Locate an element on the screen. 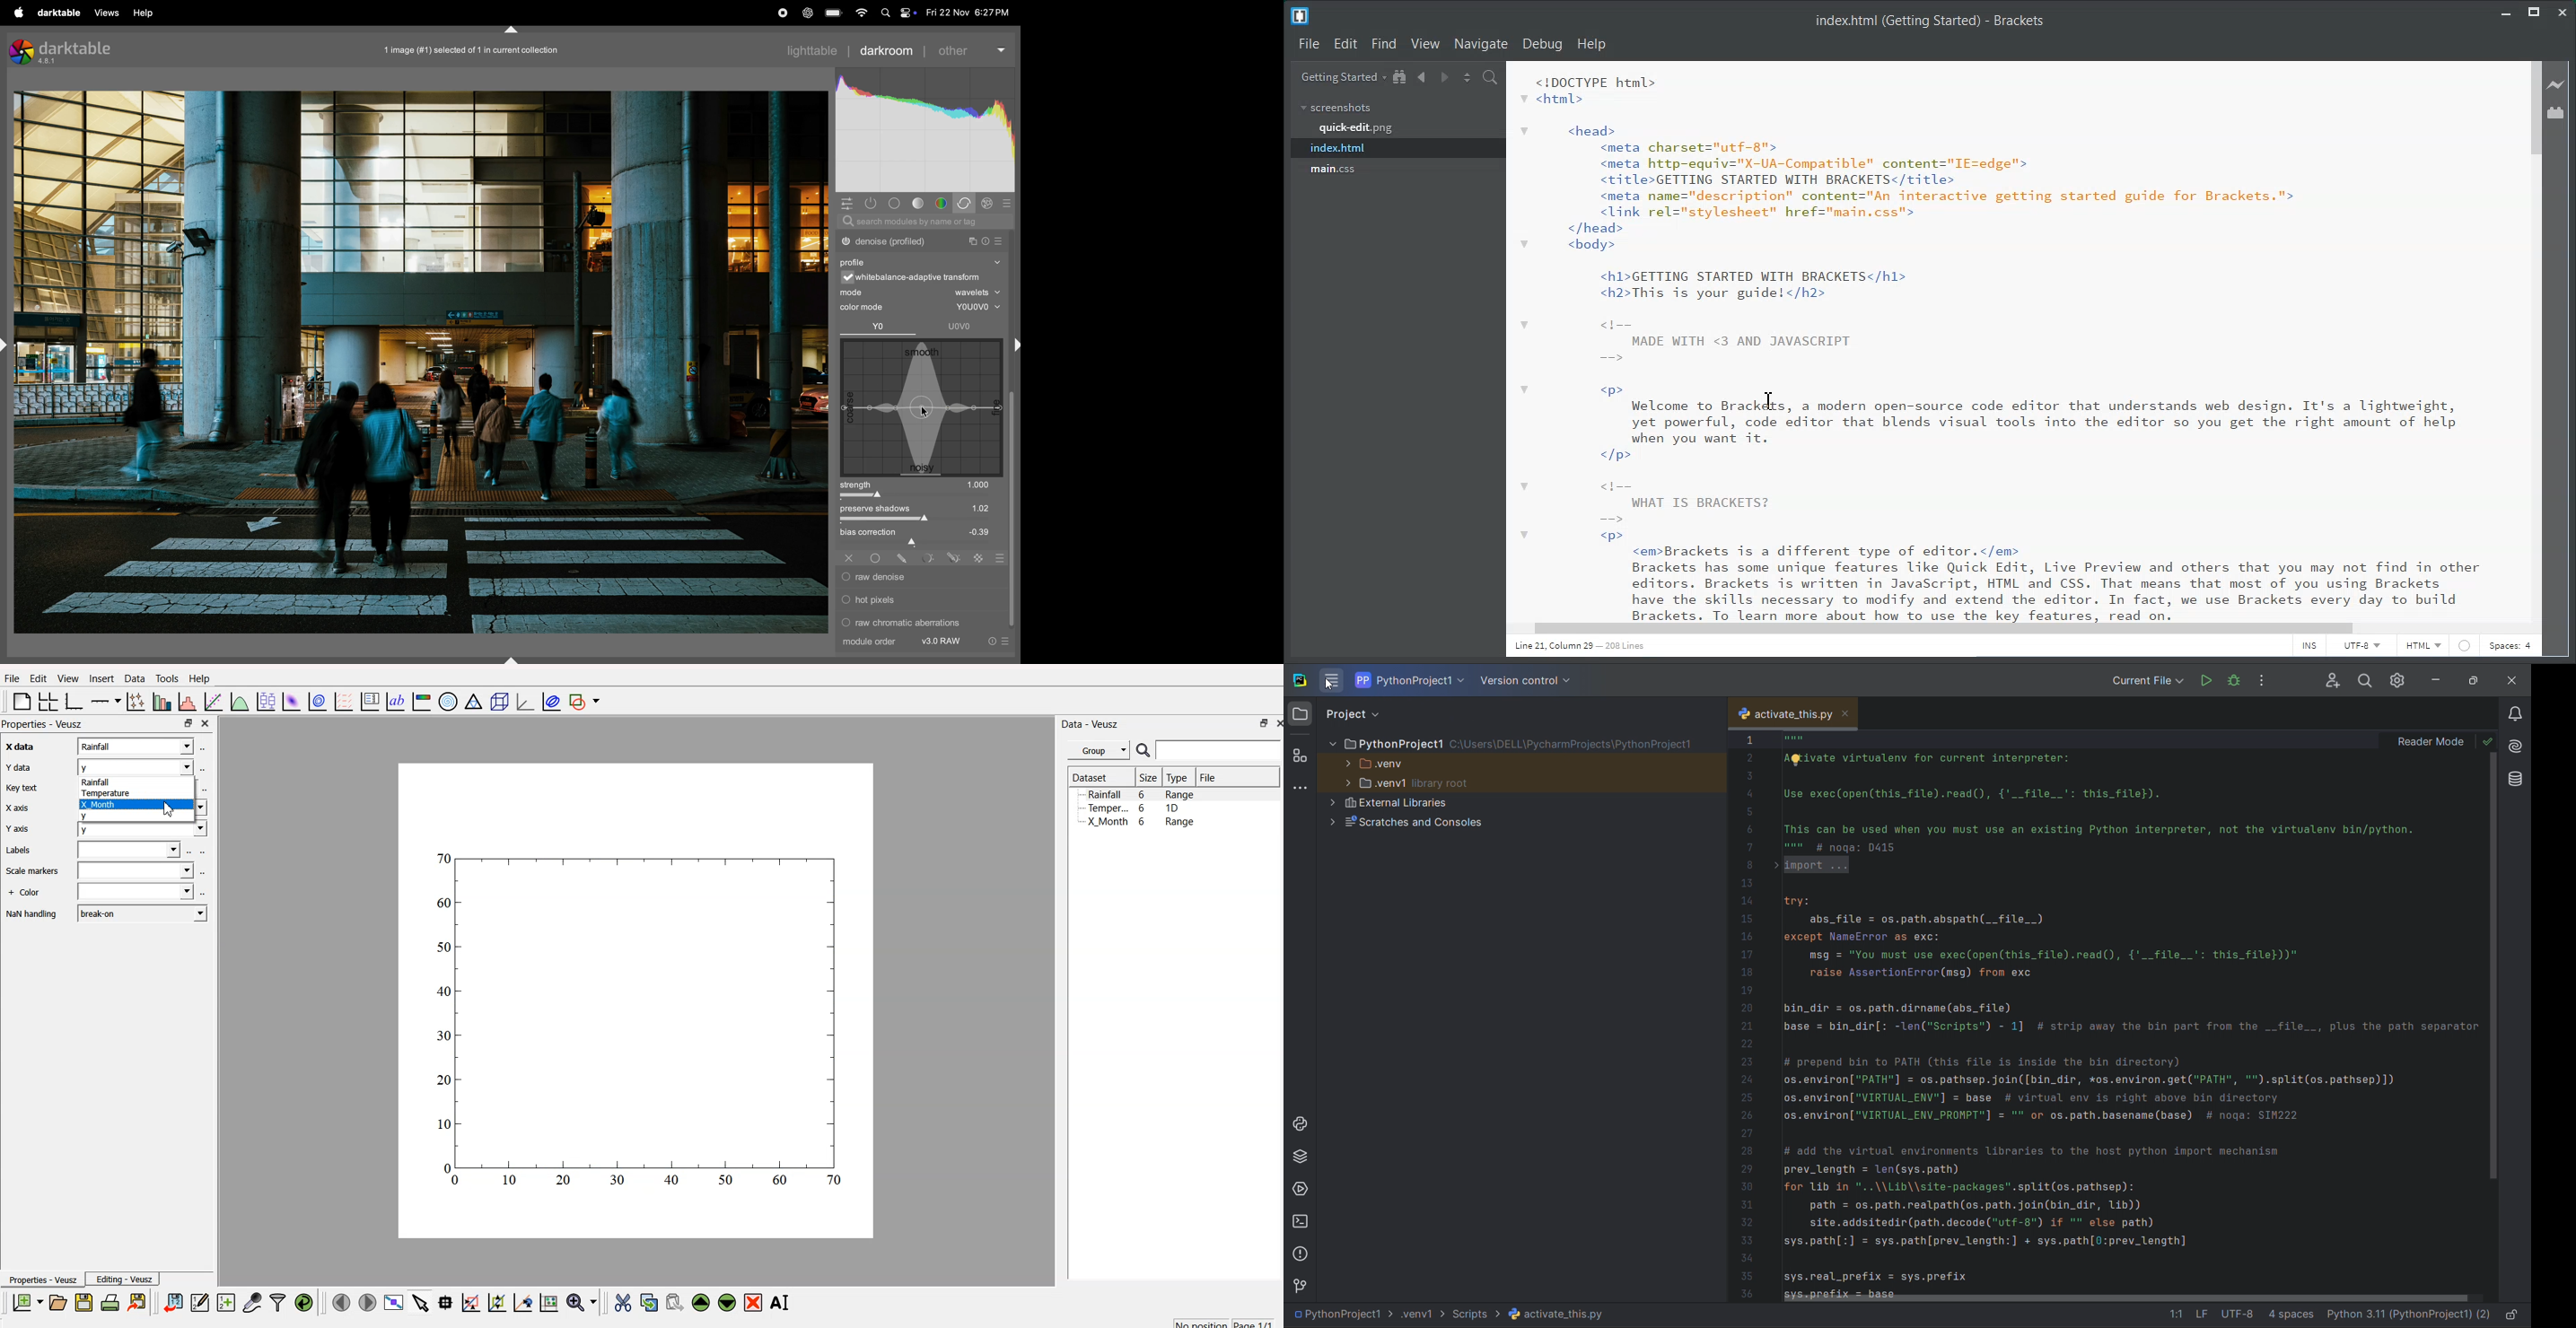 This screenshot has height=1344, width=2576. move down the widget  is located at coordinates (725, 1303).